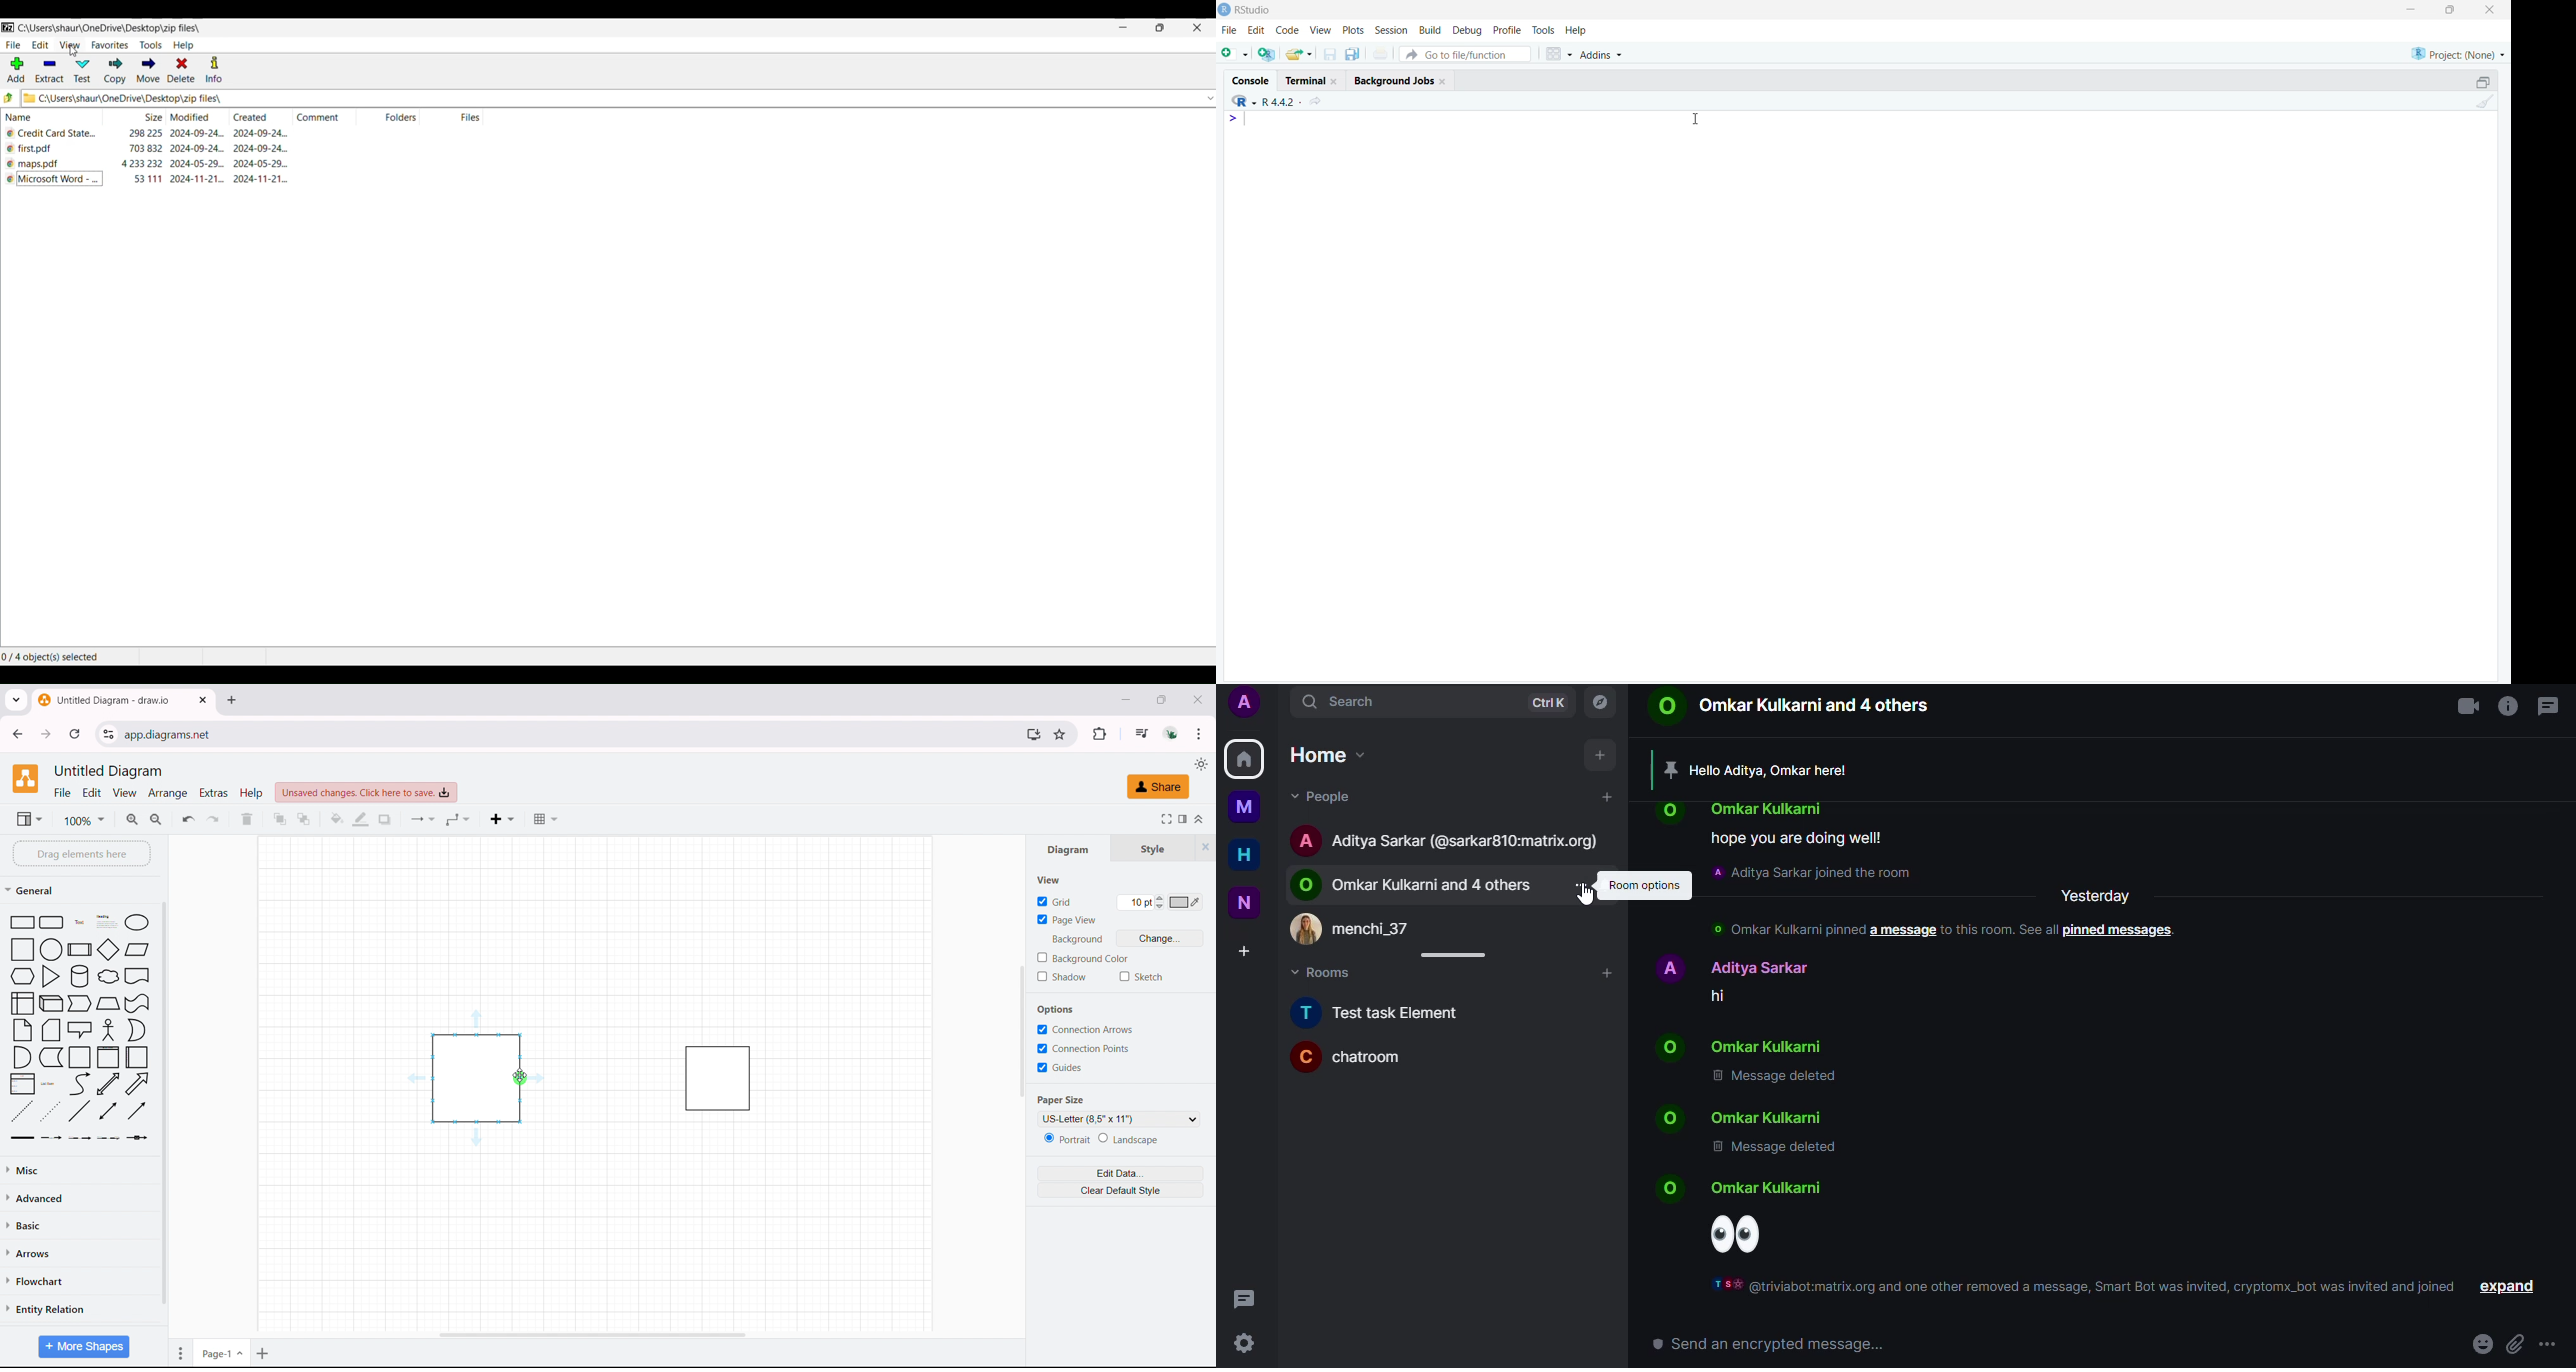 This screenshot has height=1372, width=2576. What do you see at coordinates (92, 793) in the screenshot?
I see `edit` at bounding box center [92, 793].